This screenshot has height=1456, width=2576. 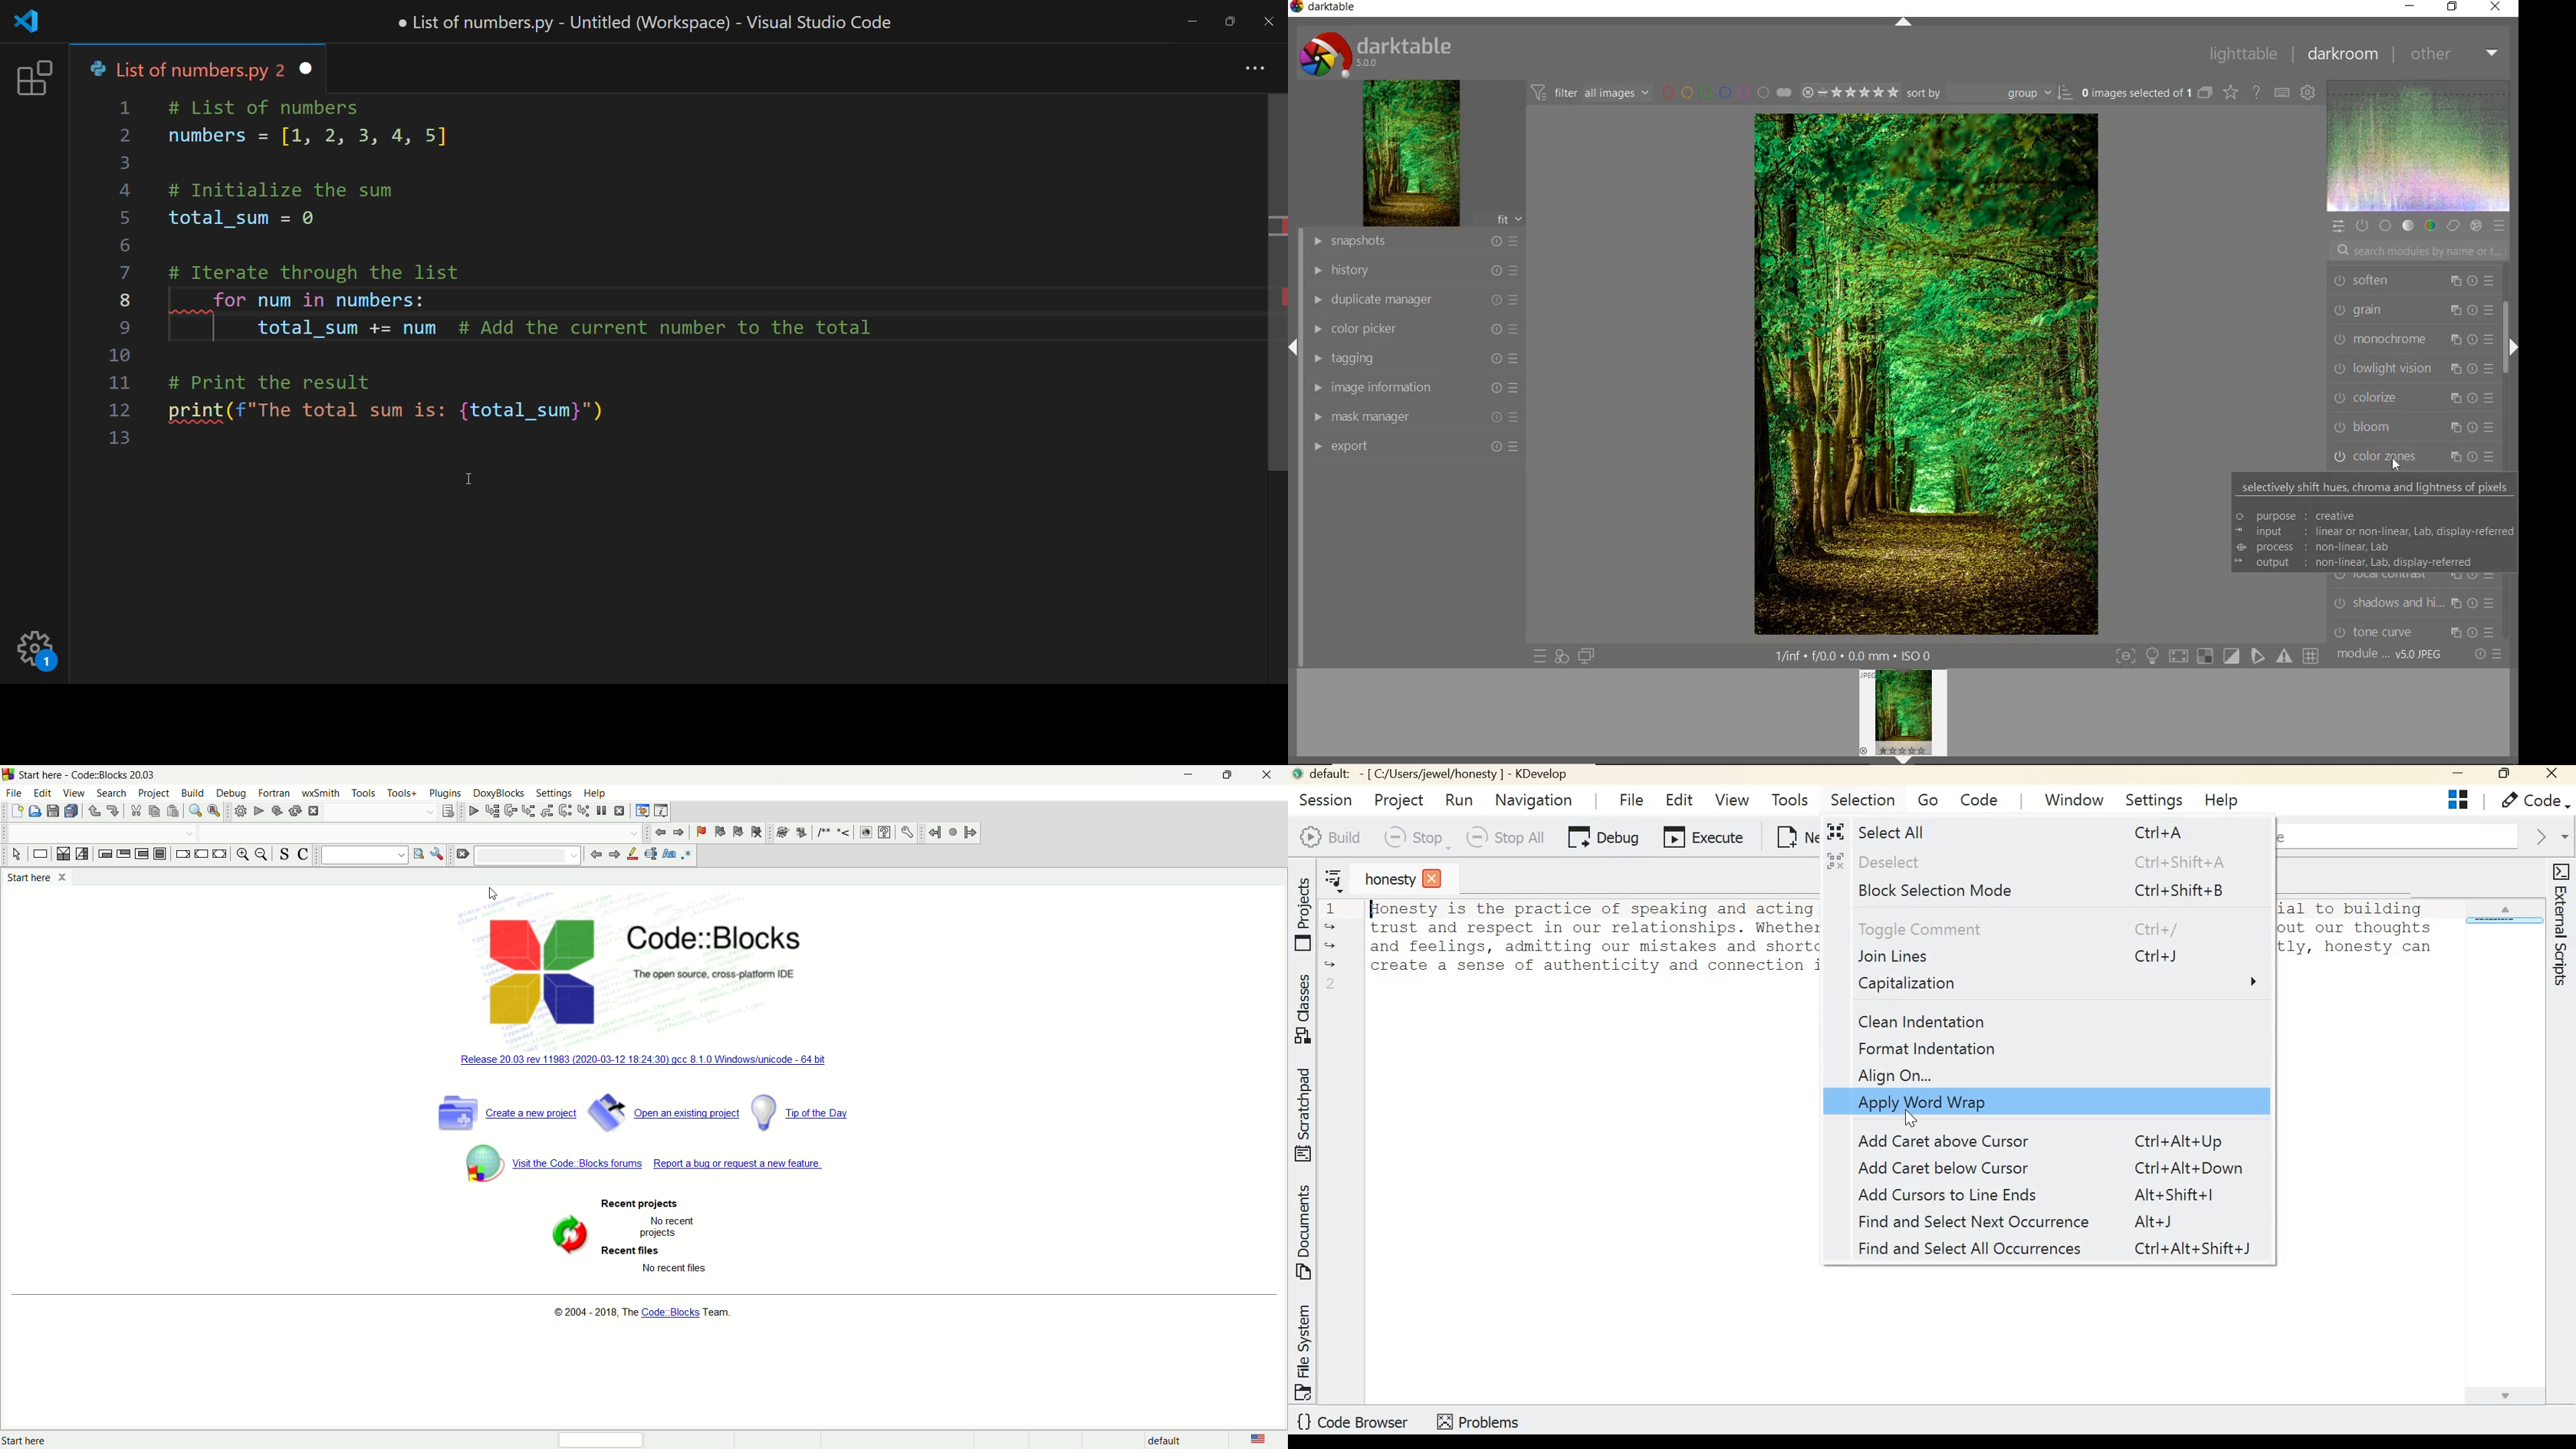 I want to click on recent project, so click(x=647, y=1198).